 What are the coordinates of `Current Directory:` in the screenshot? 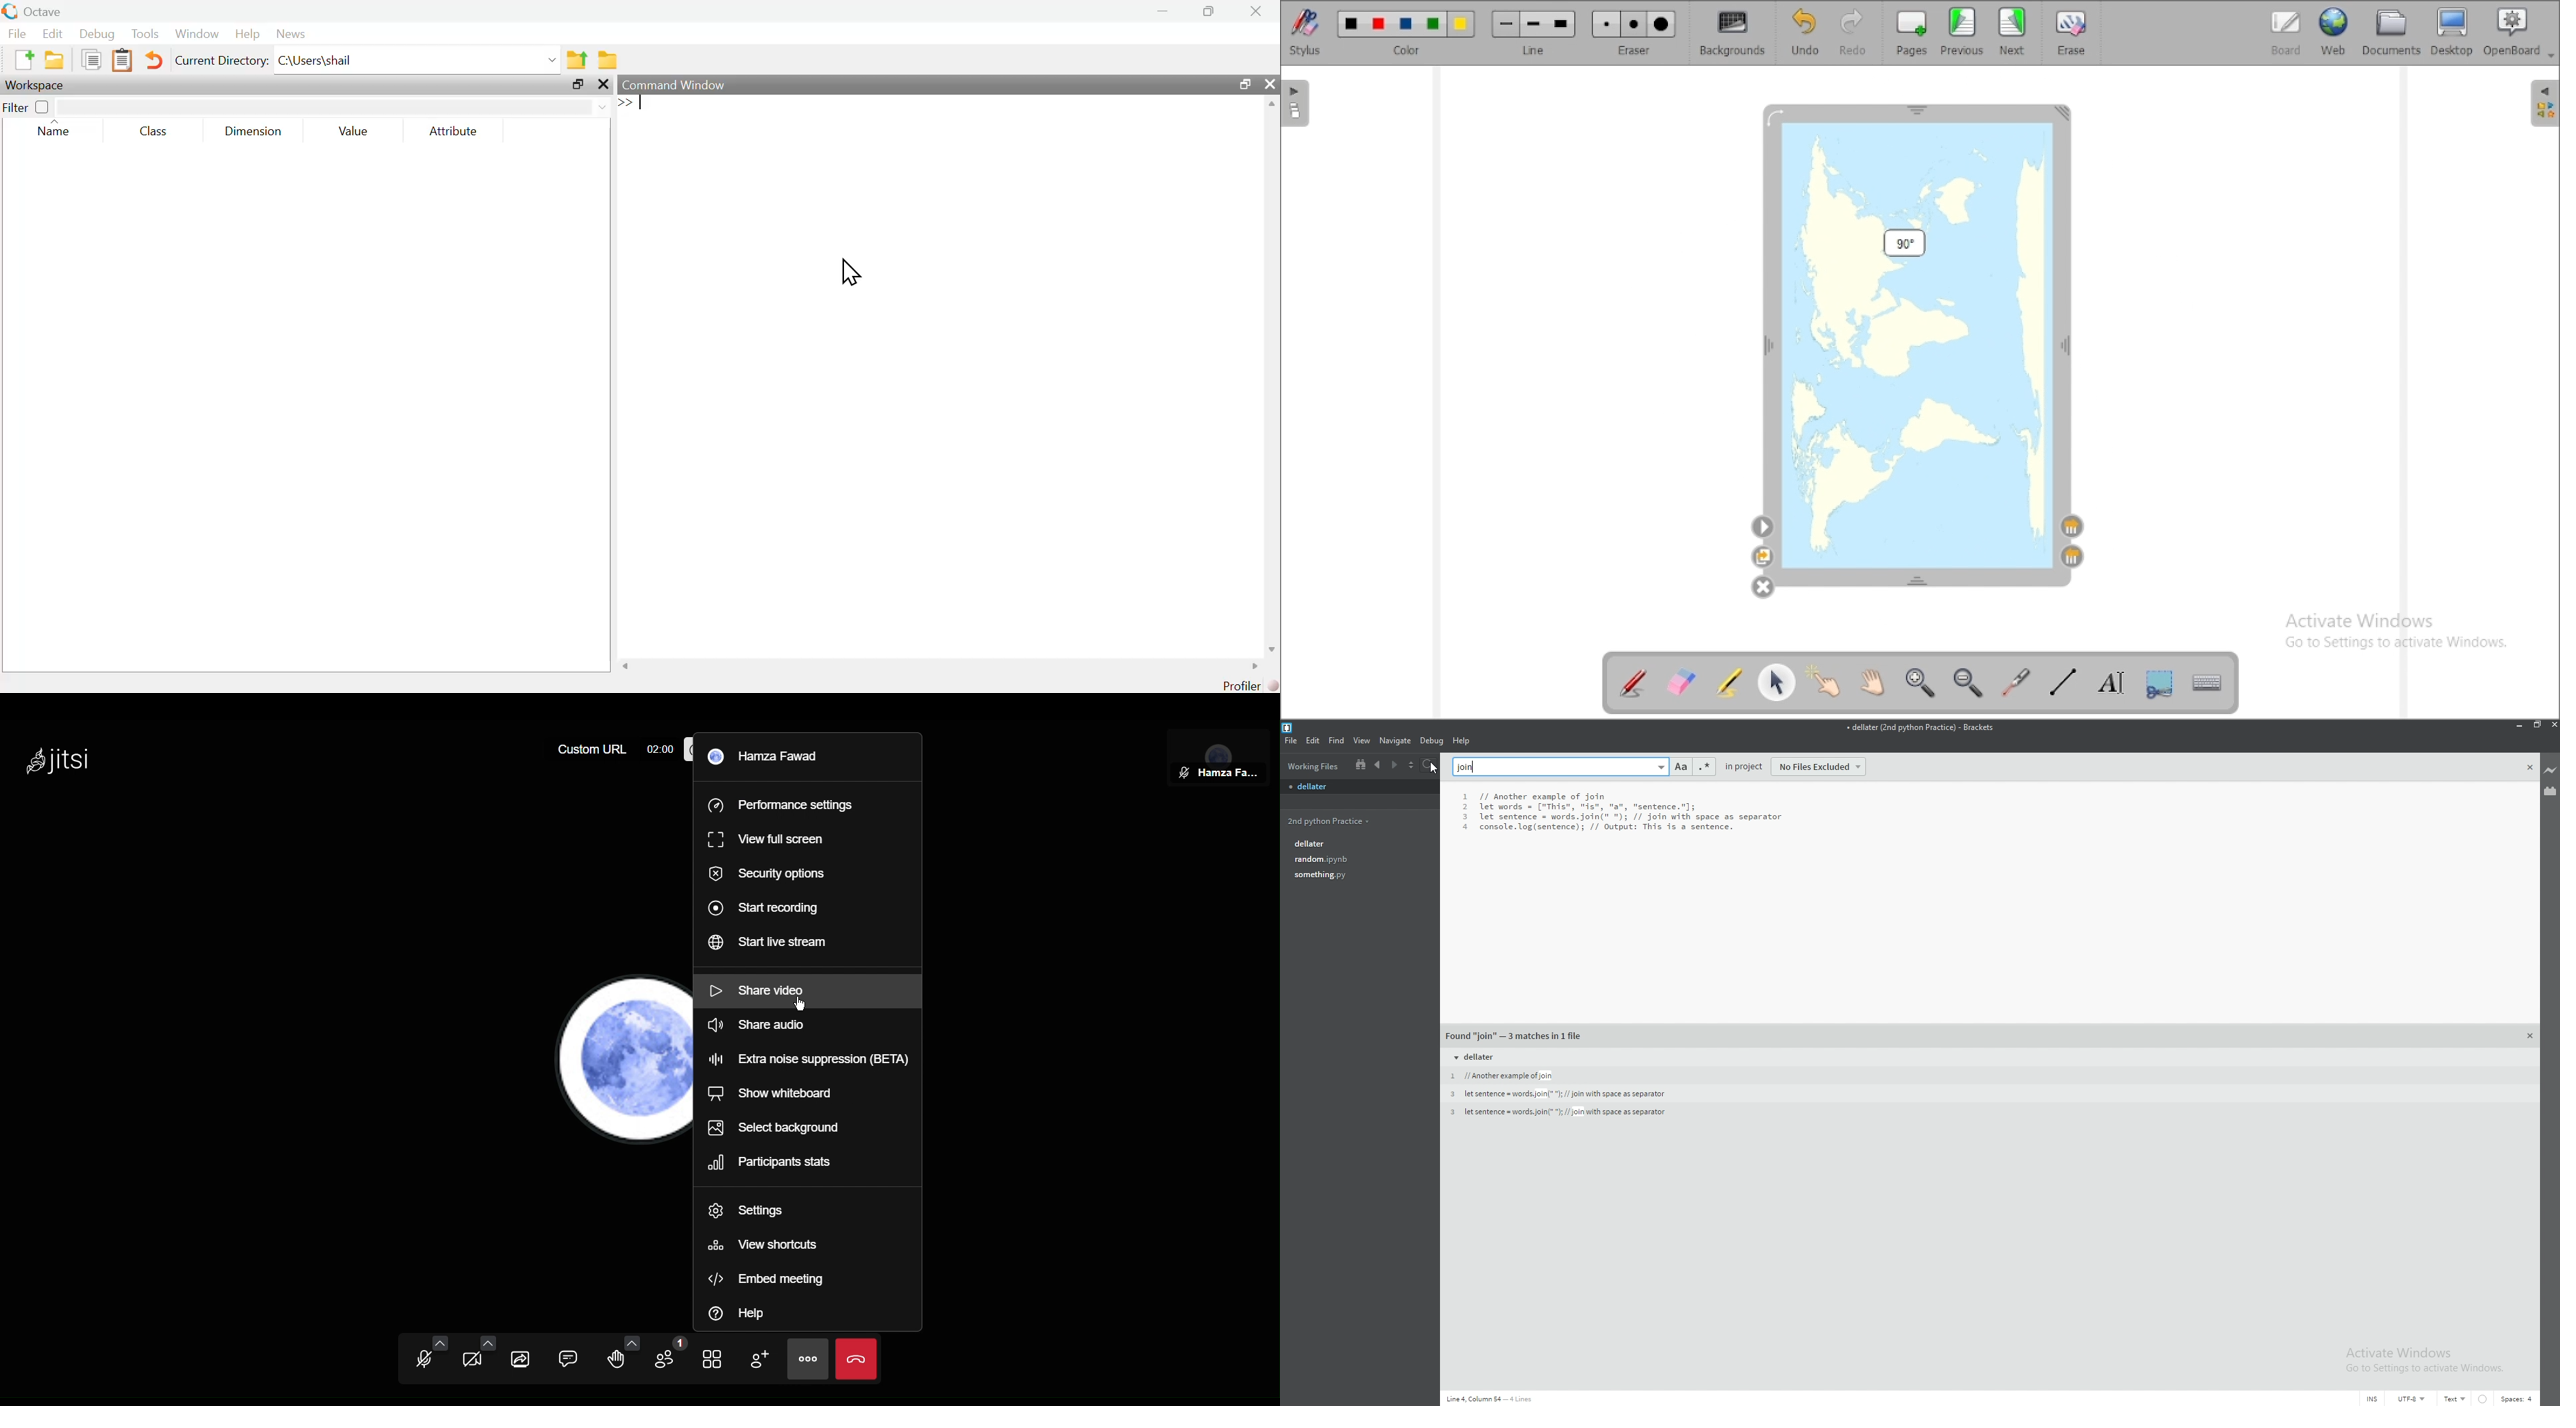 It's located at (223, 61).